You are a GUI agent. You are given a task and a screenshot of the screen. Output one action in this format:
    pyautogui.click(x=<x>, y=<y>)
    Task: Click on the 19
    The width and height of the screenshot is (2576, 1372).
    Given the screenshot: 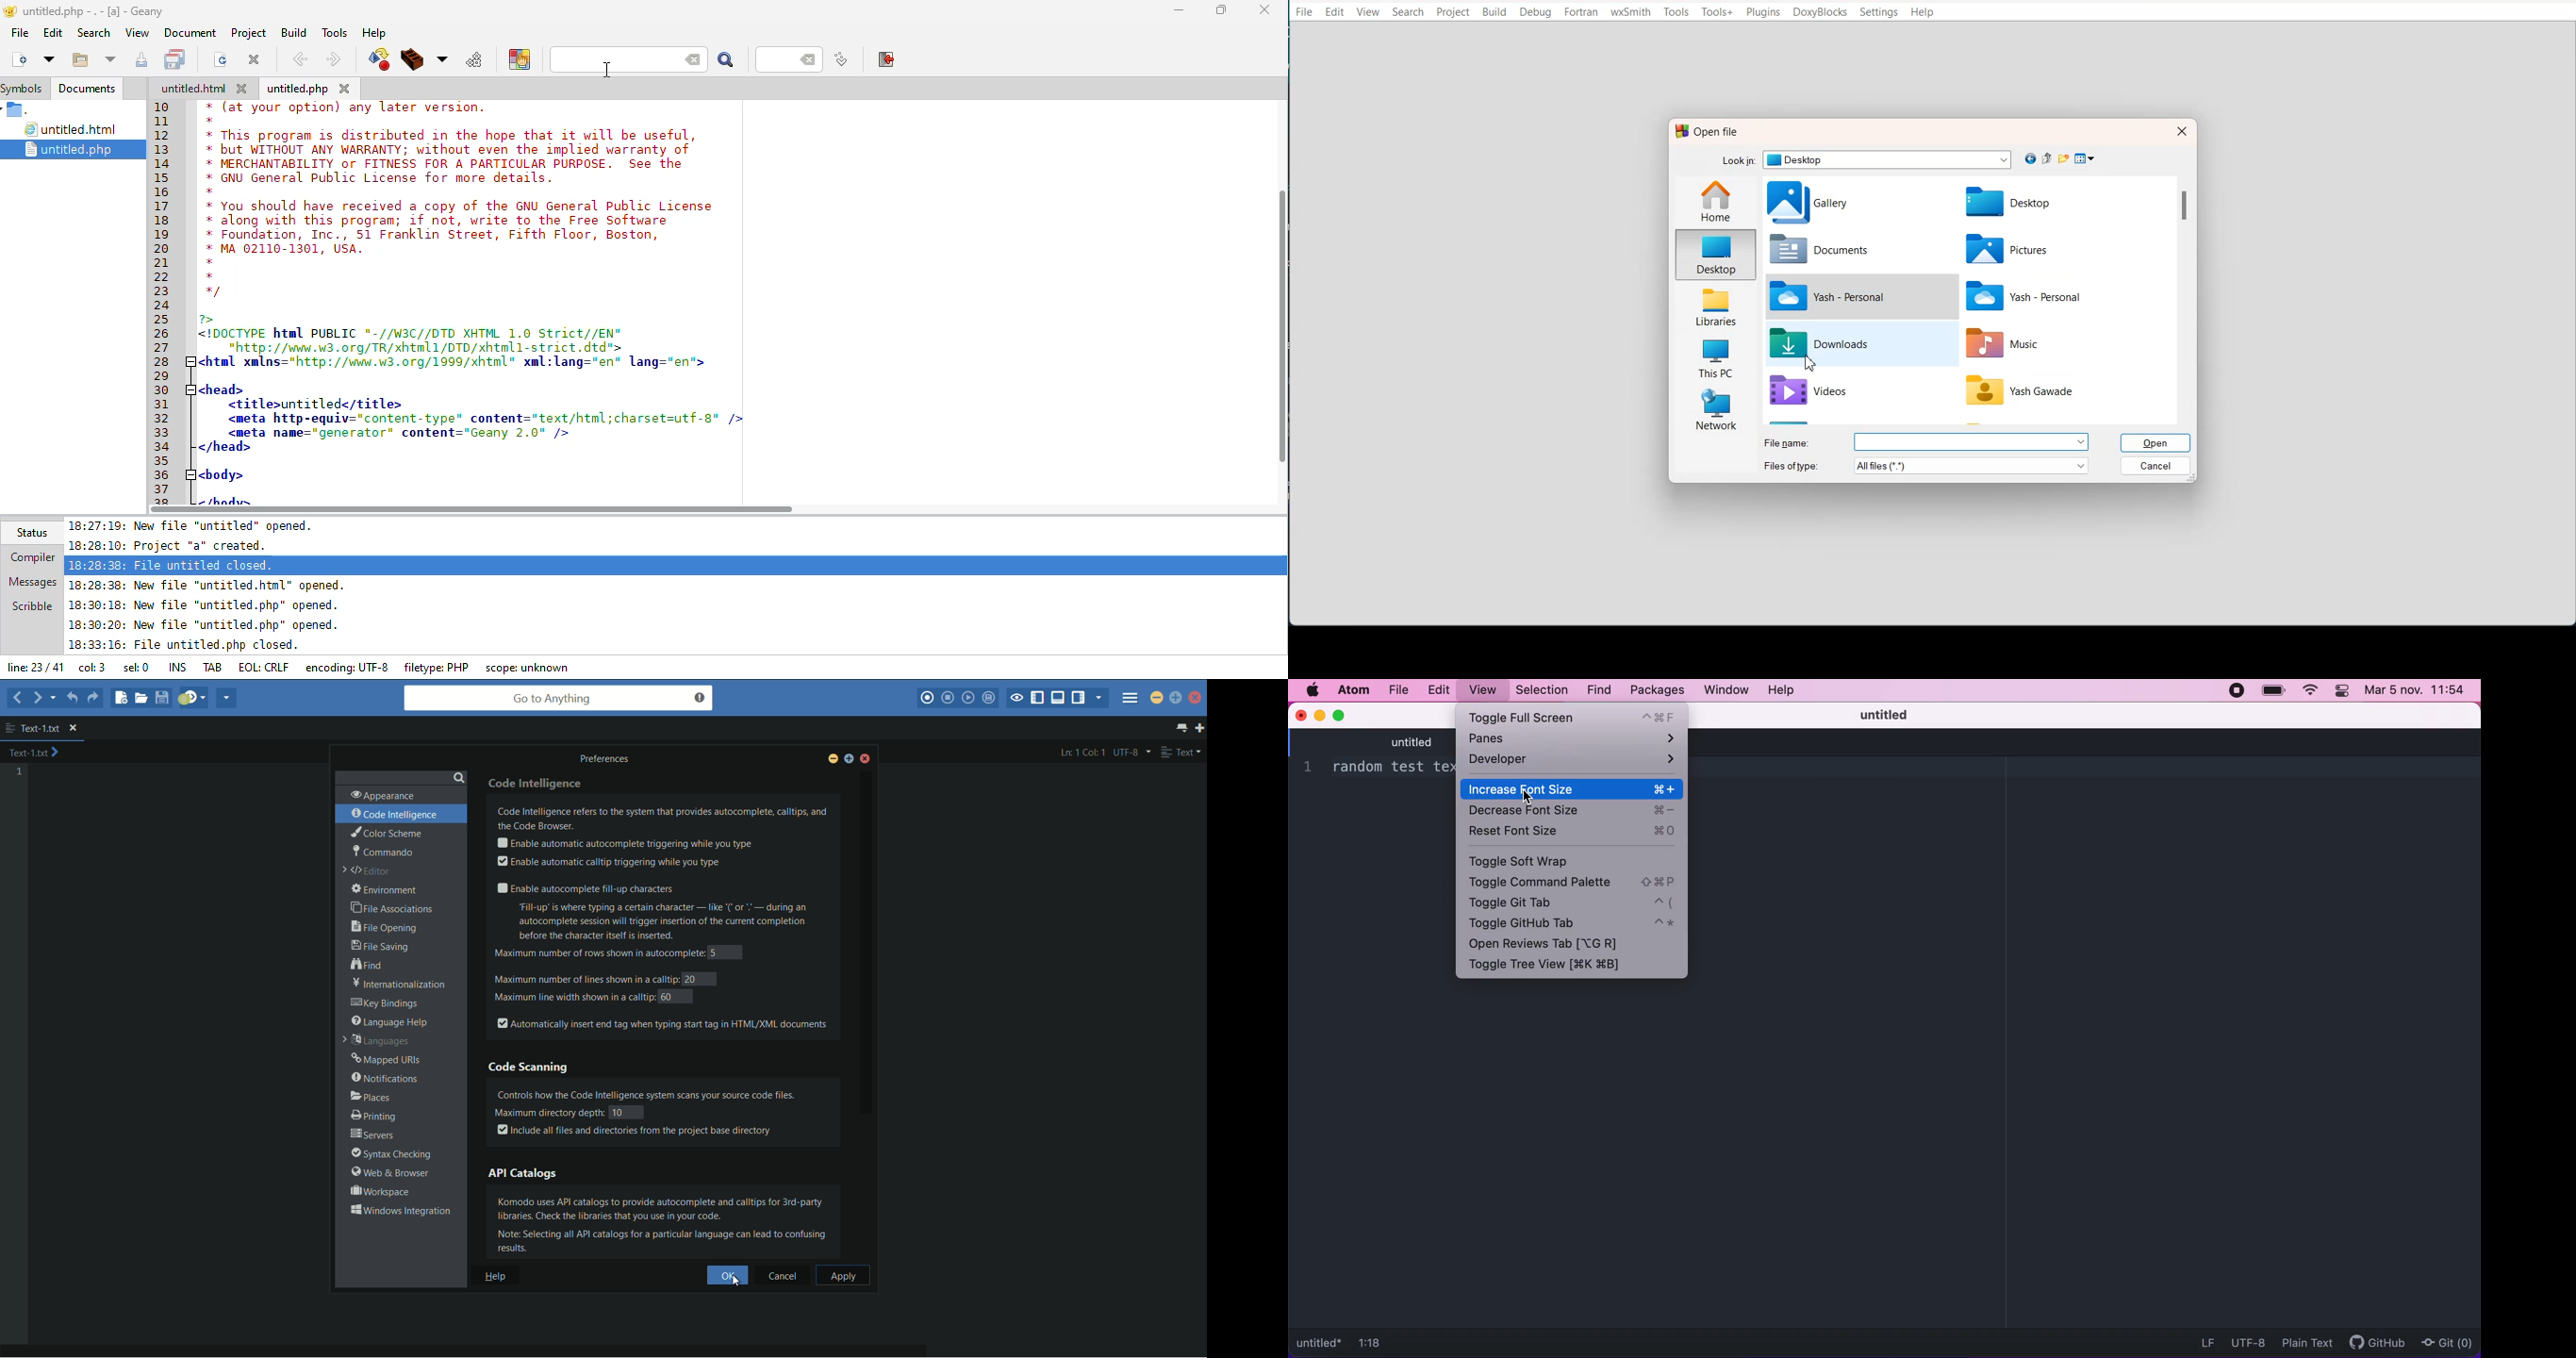 What is the action you would take?
    pyautogui.click(x=164, y=233)
    